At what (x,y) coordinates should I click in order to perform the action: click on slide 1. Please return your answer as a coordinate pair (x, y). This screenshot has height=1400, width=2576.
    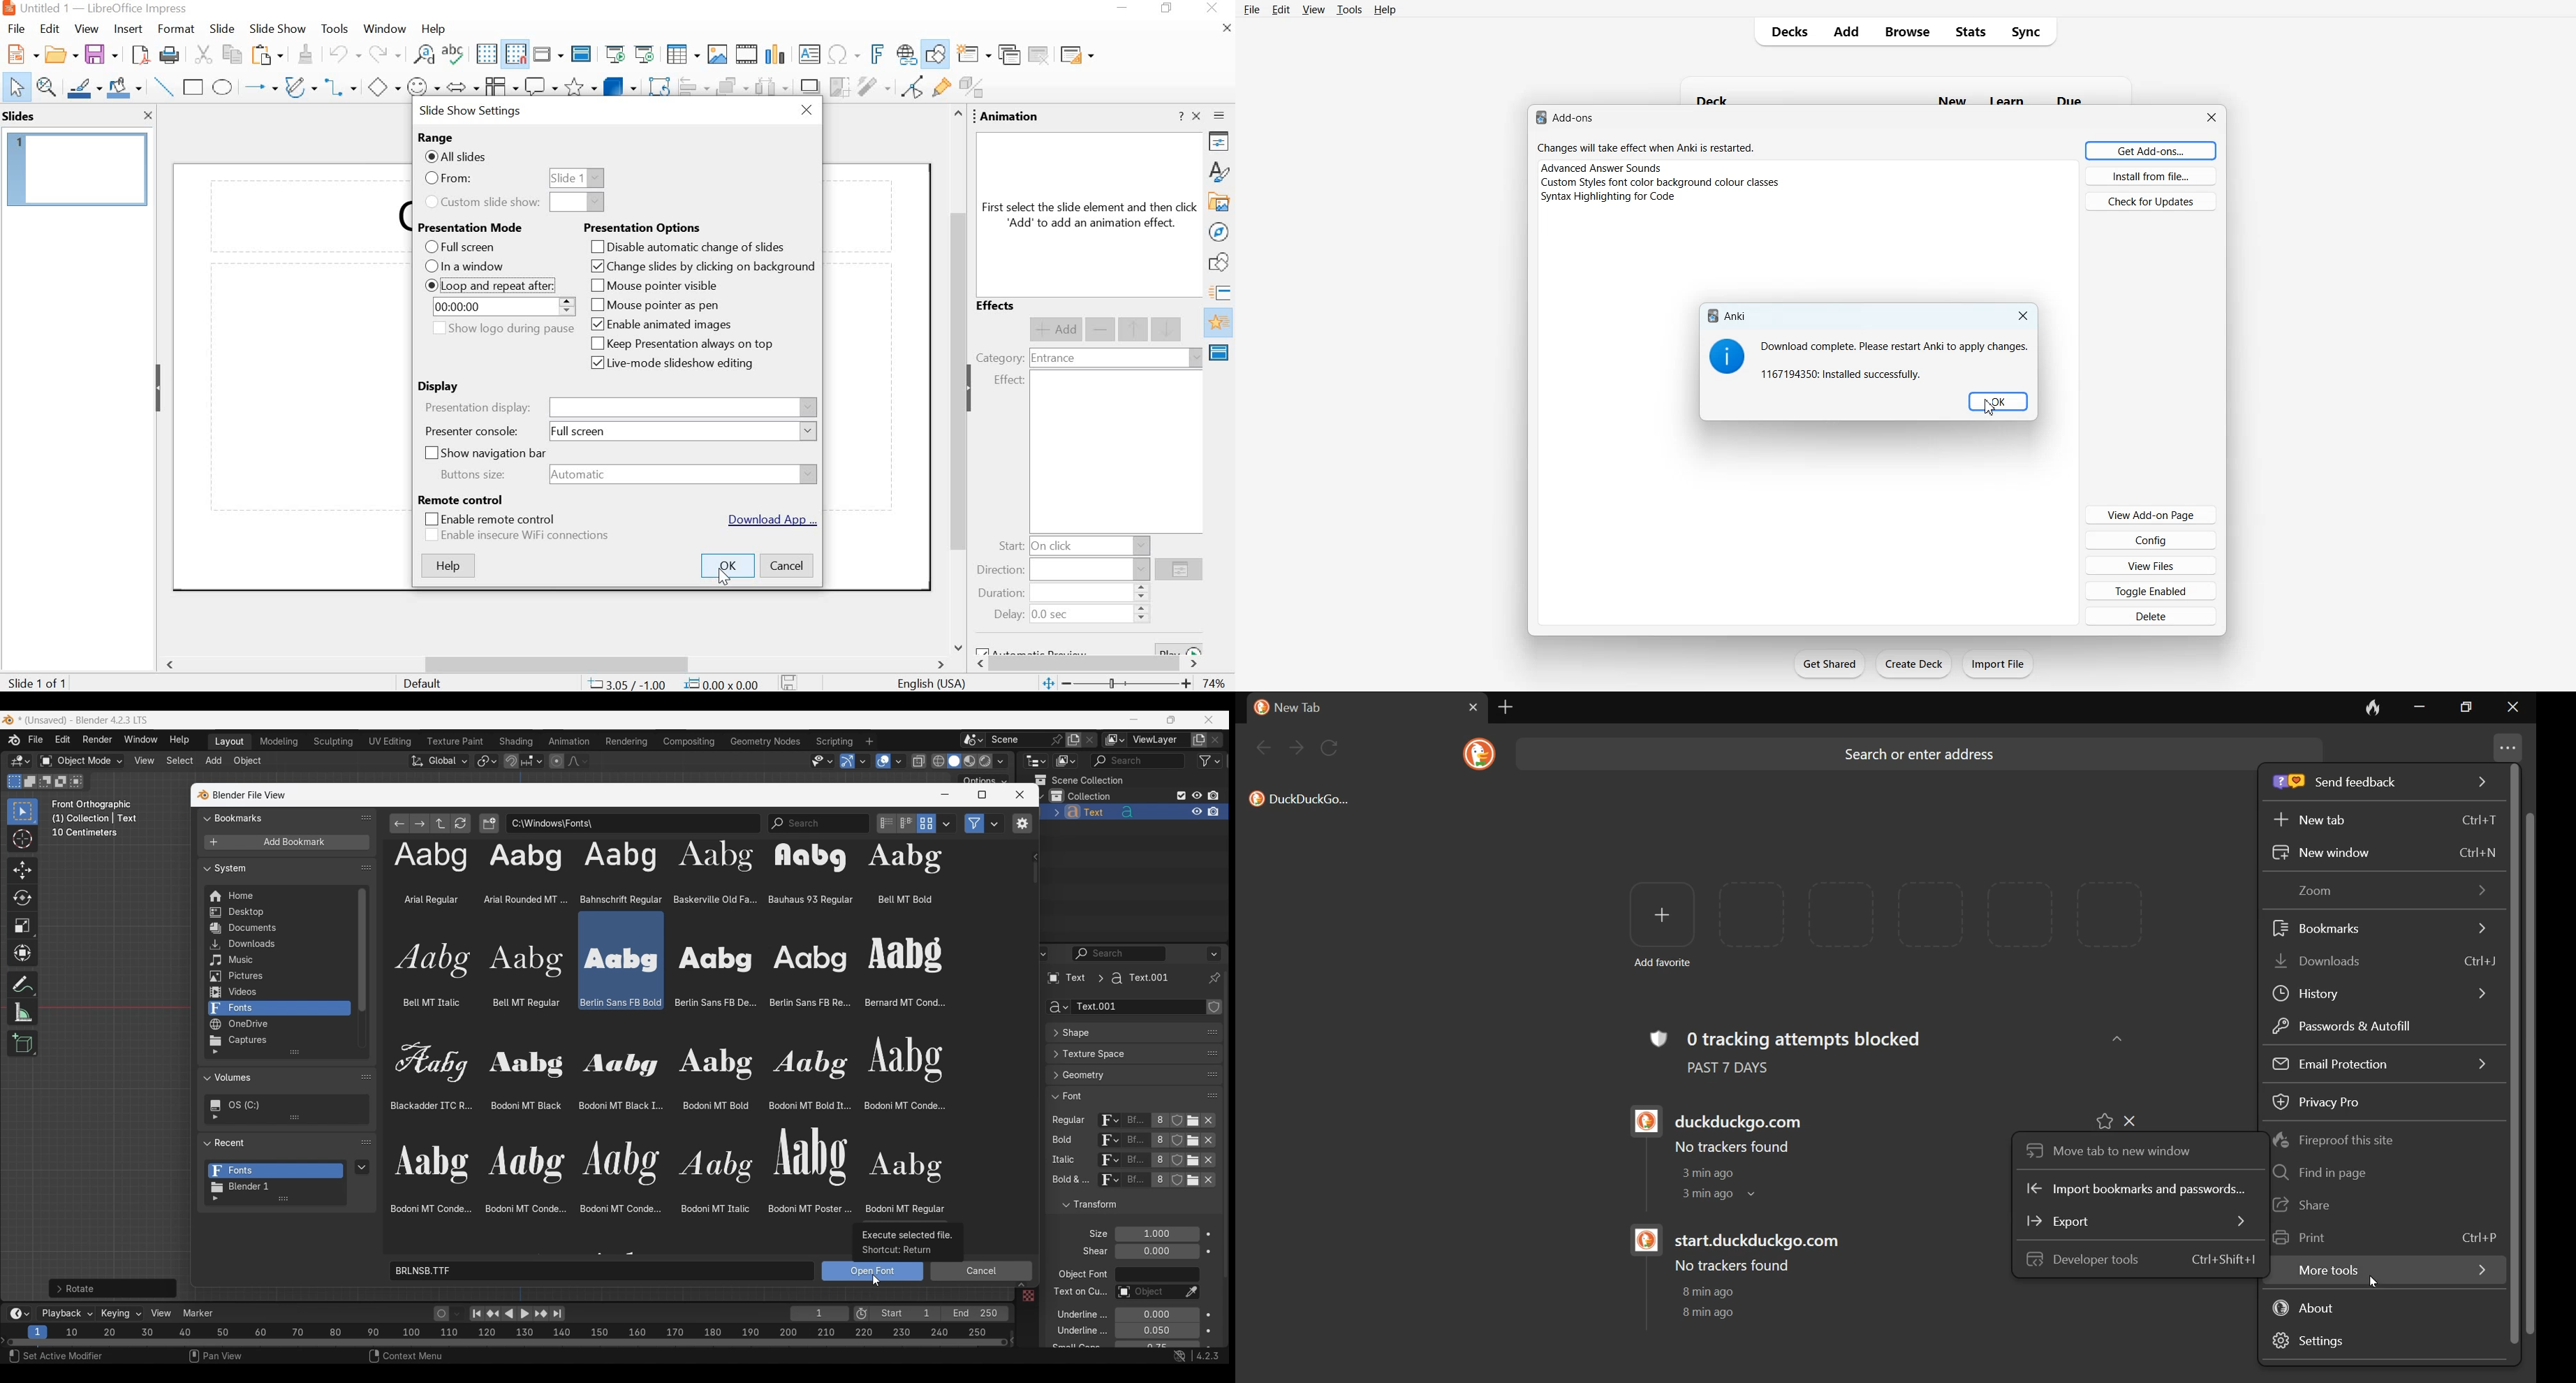
    Looking at the image, I should click on (78, 169).